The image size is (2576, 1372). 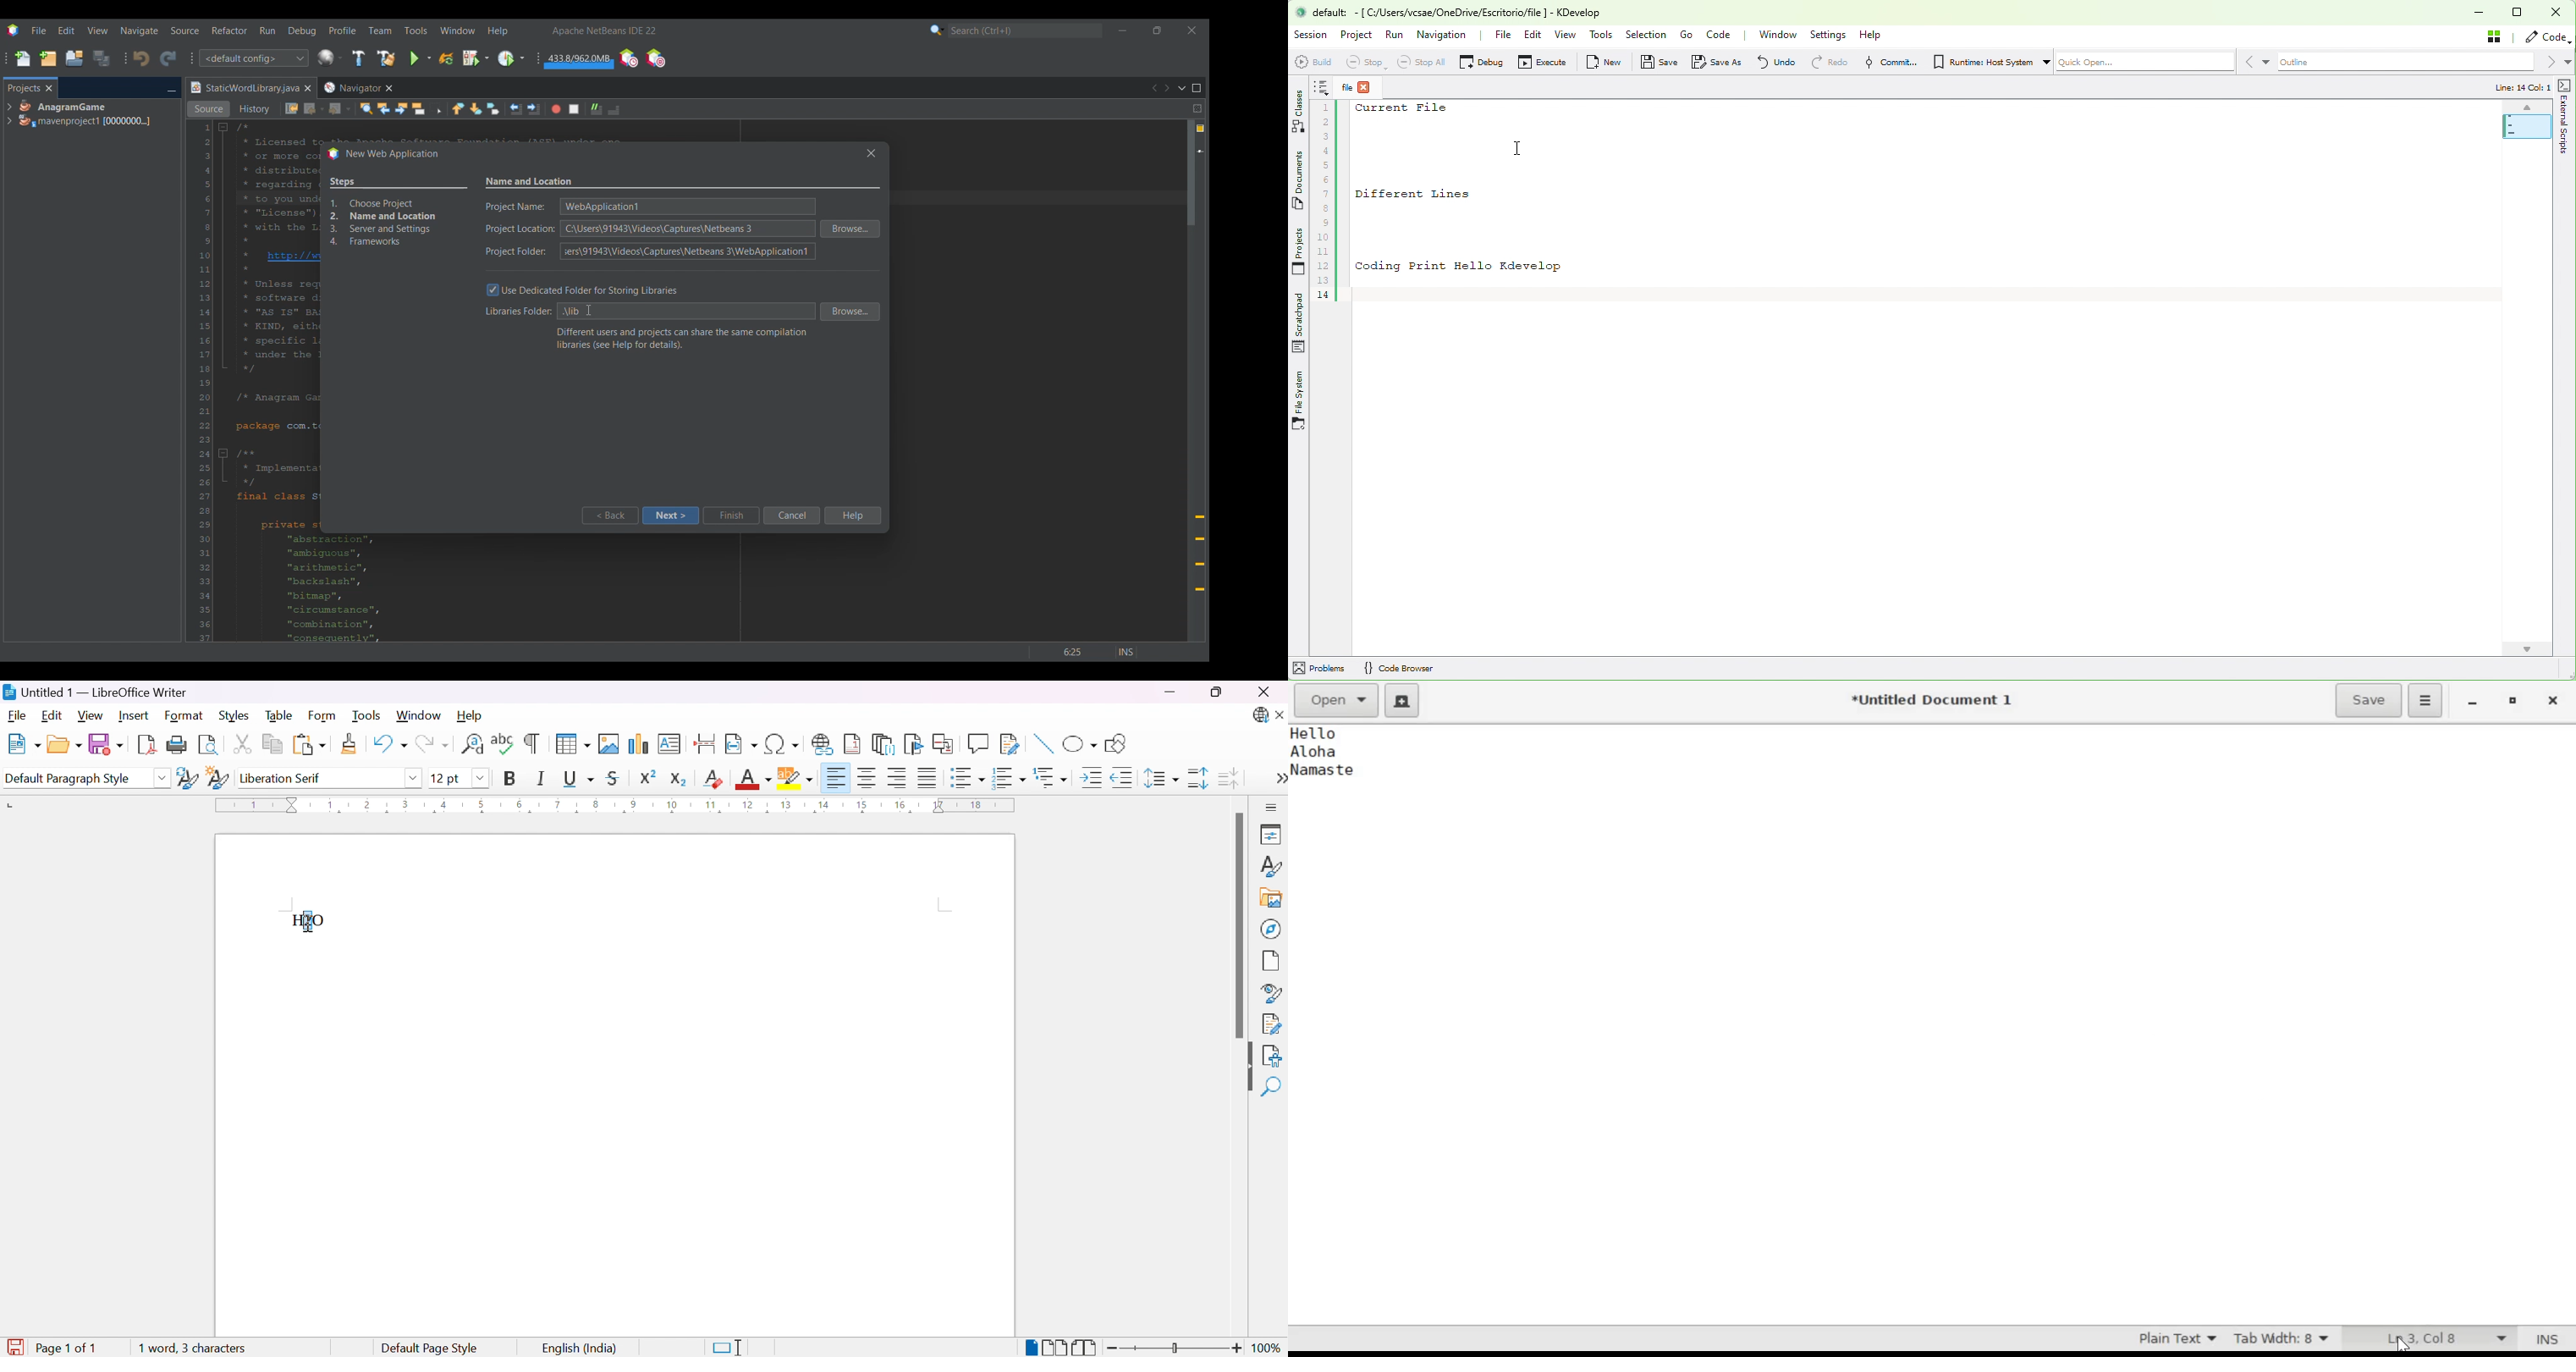 What do you see at coordinates (1277, 780) in the screenshot?
I see `More` at bounding box center [1277, 780].